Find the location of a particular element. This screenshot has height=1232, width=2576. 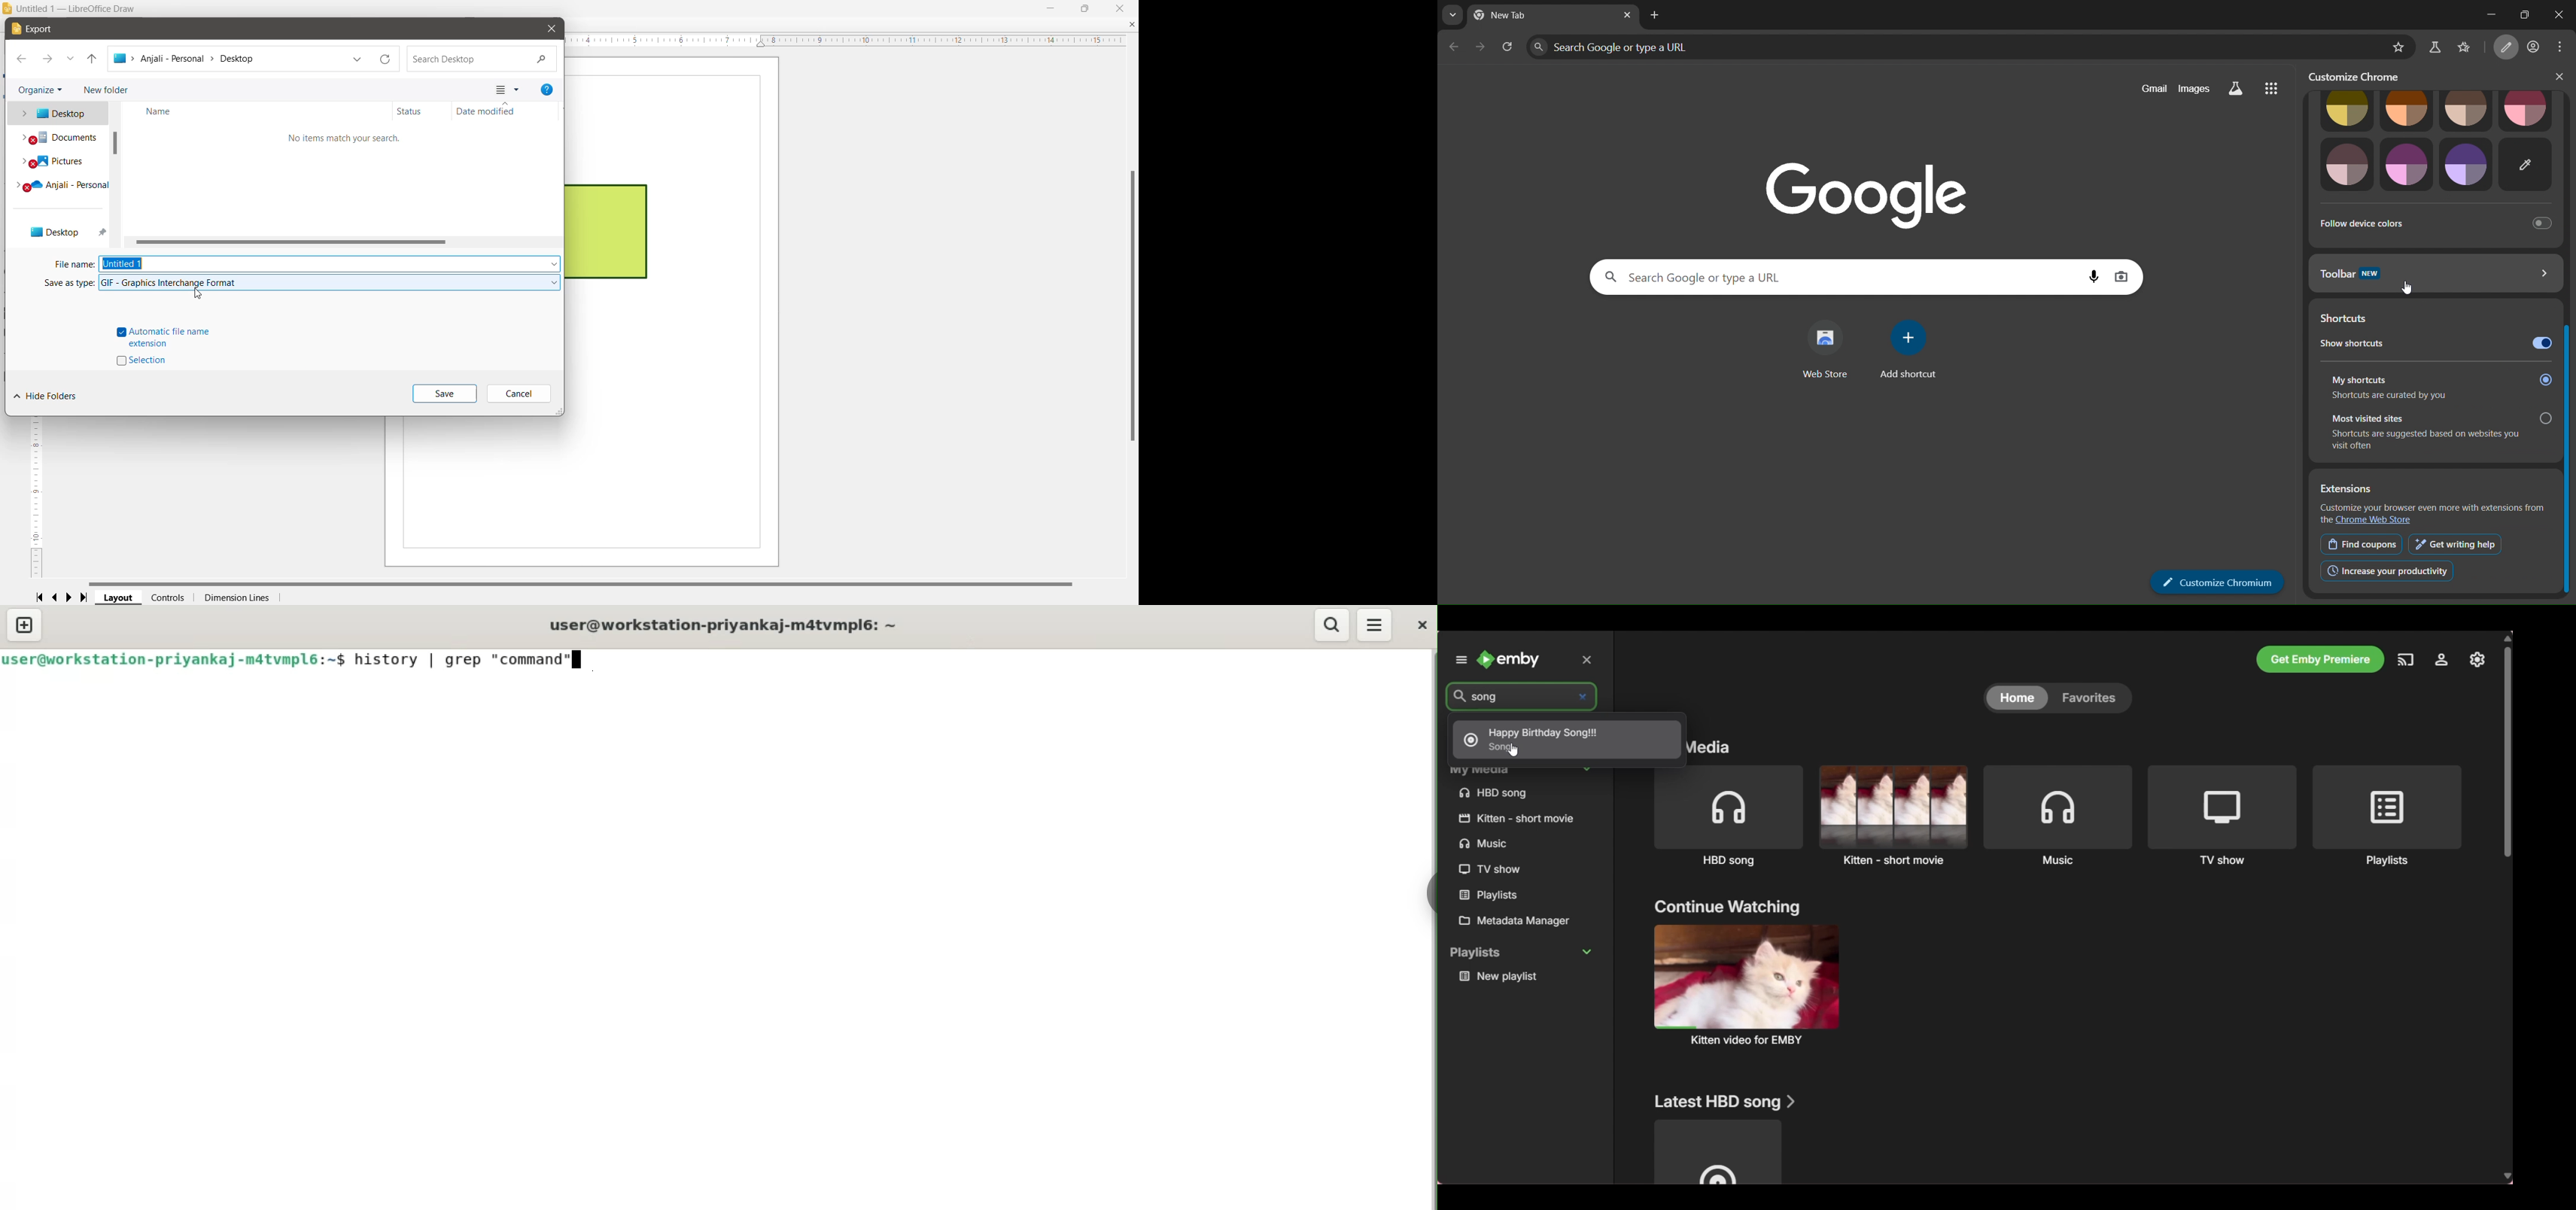

Restore Down is located at coordinates (1085, 7).